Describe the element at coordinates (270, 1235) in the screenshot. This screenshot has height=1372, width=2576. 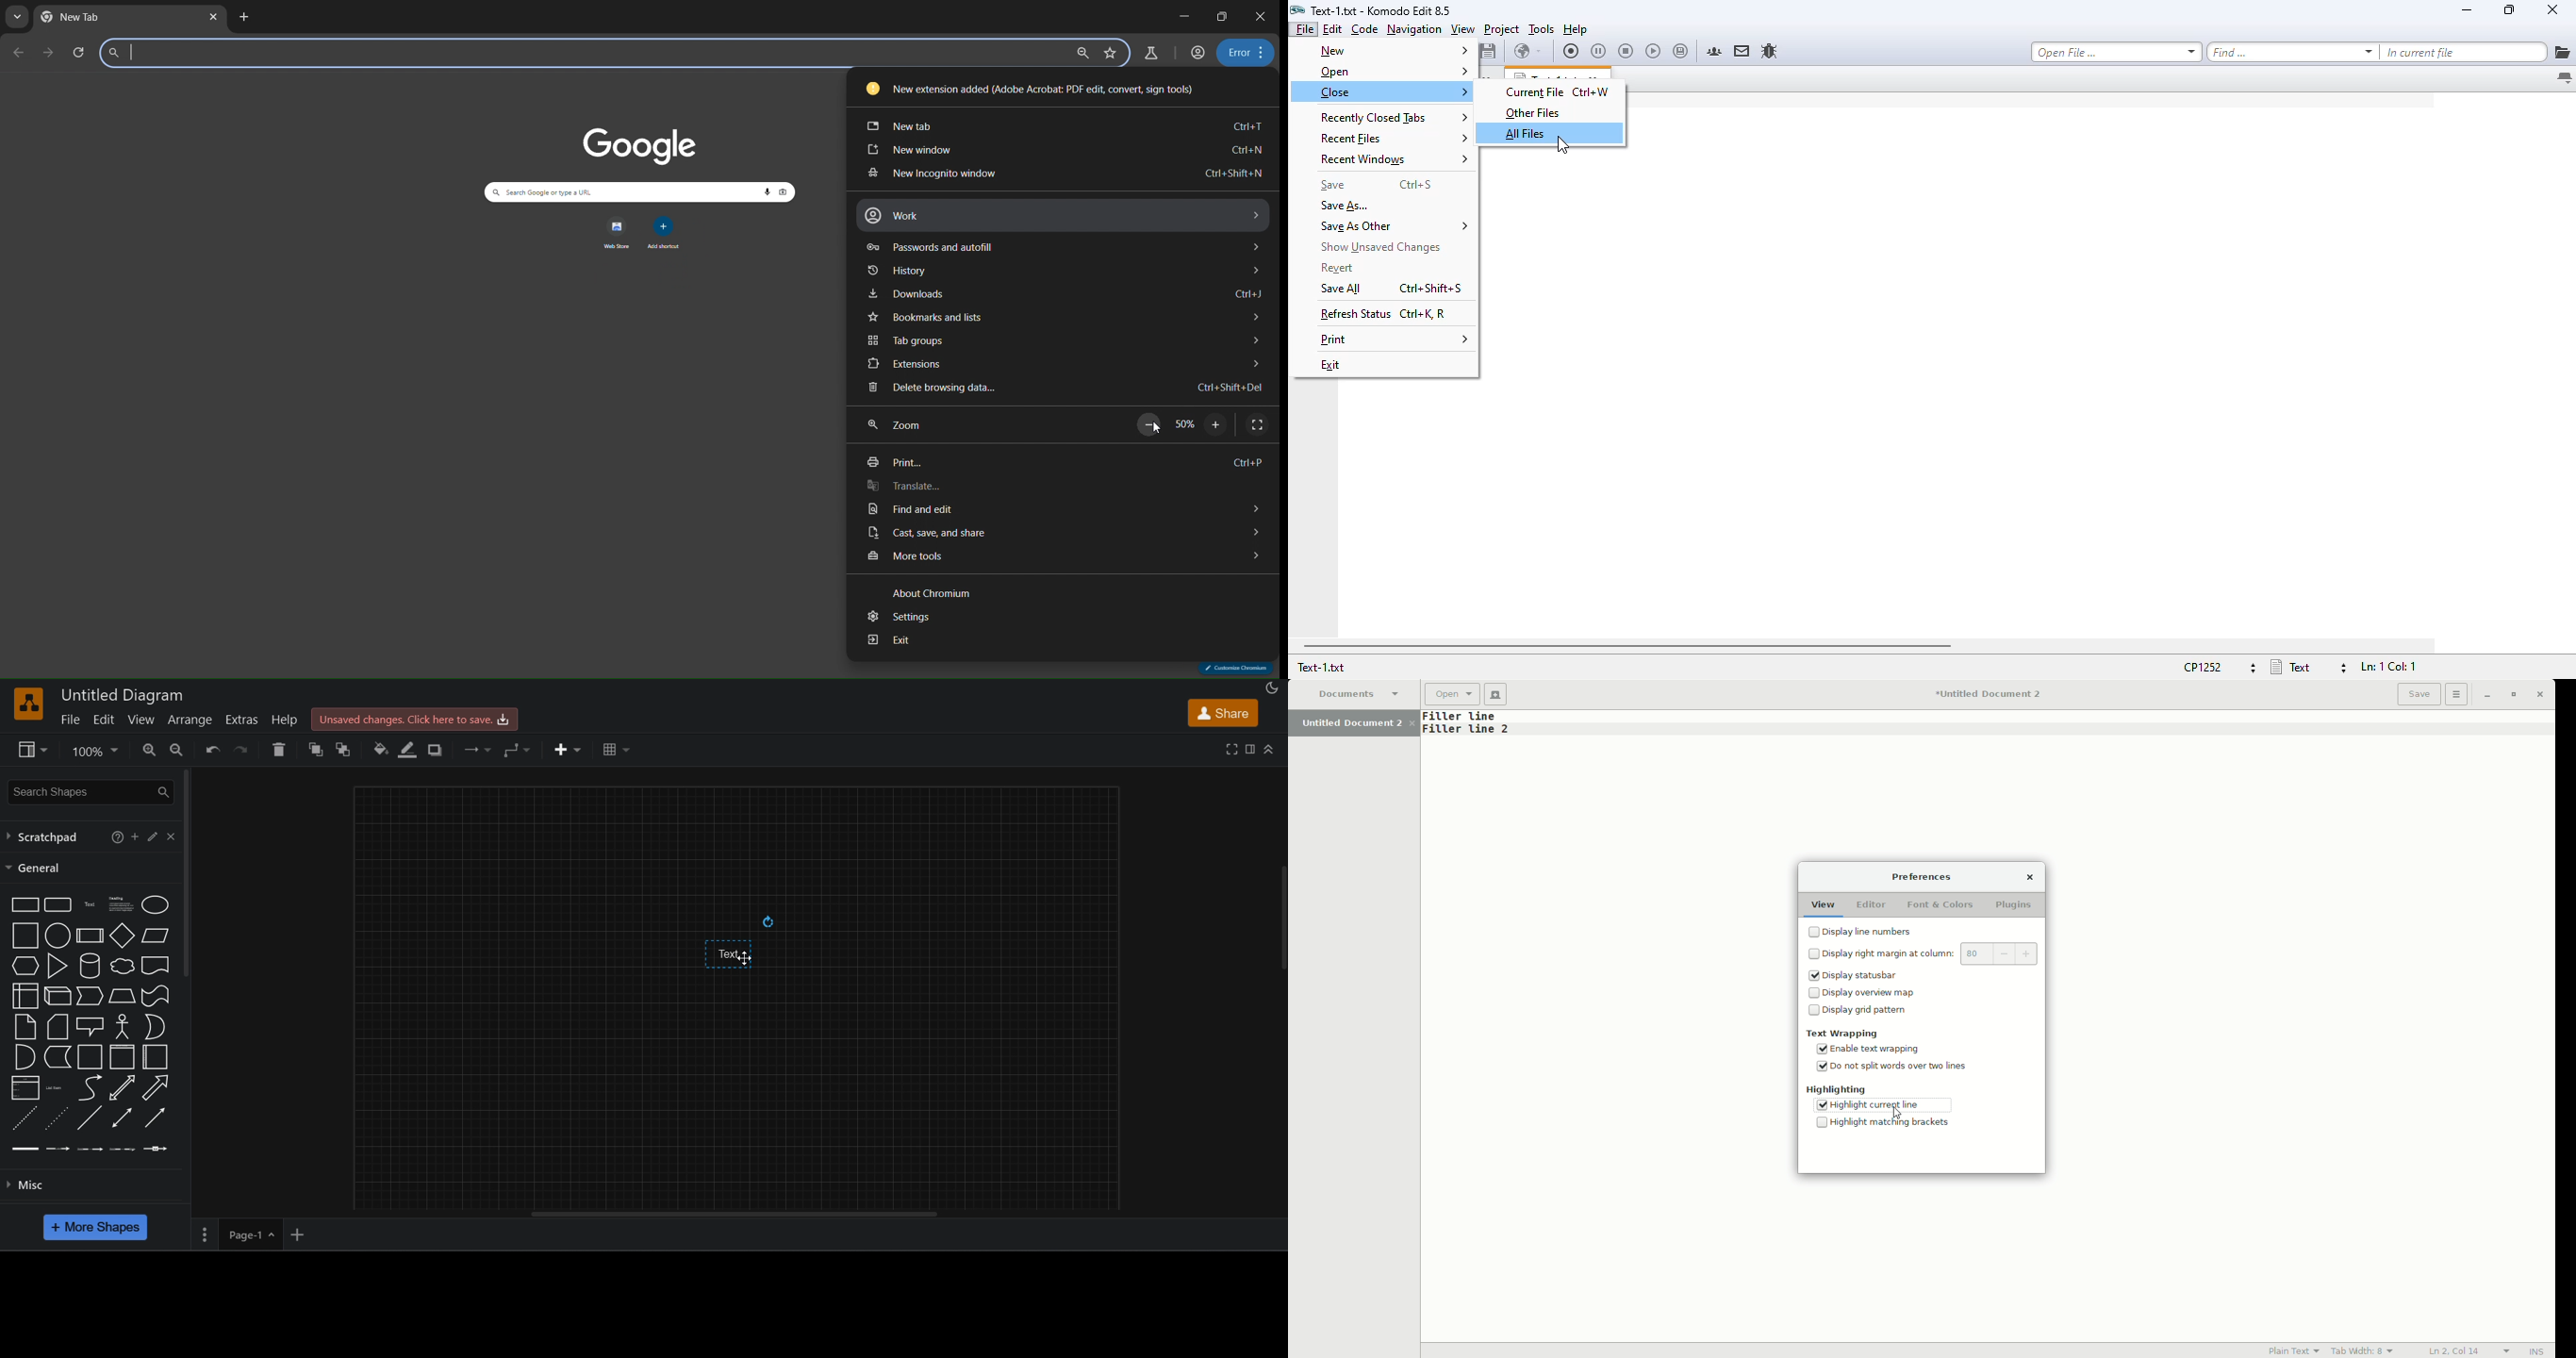
I see `Page options` at that location.